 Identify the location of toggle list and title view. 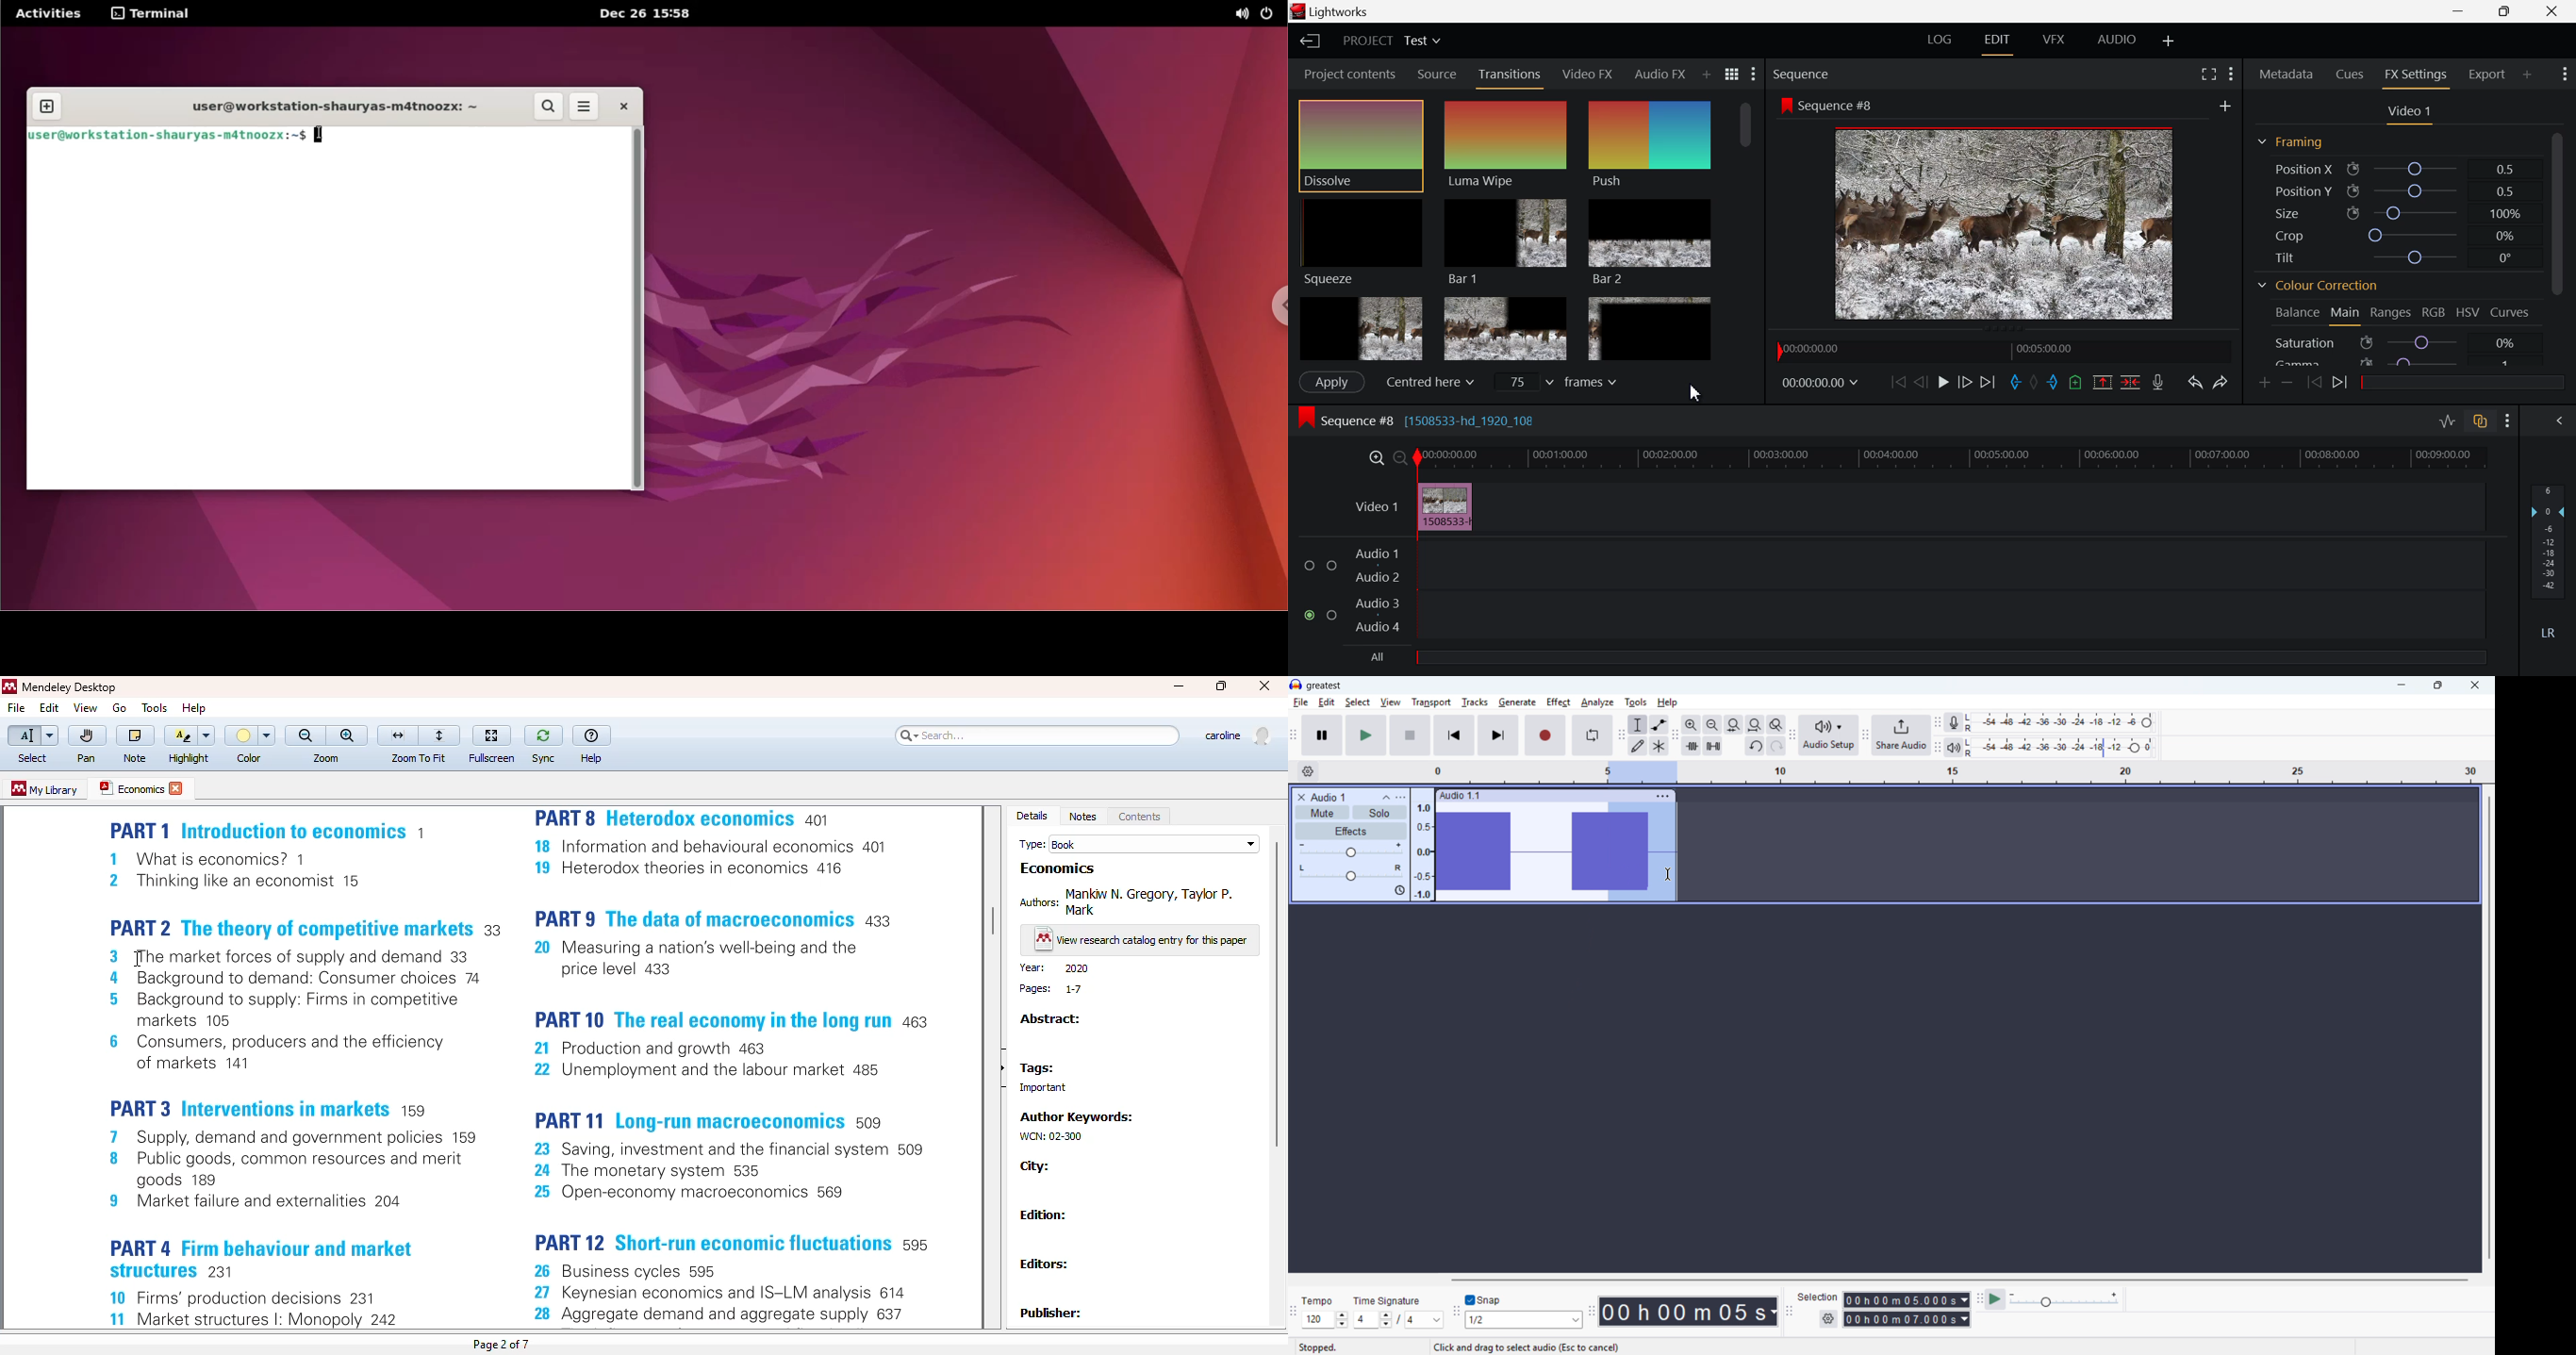
(1731, 74).